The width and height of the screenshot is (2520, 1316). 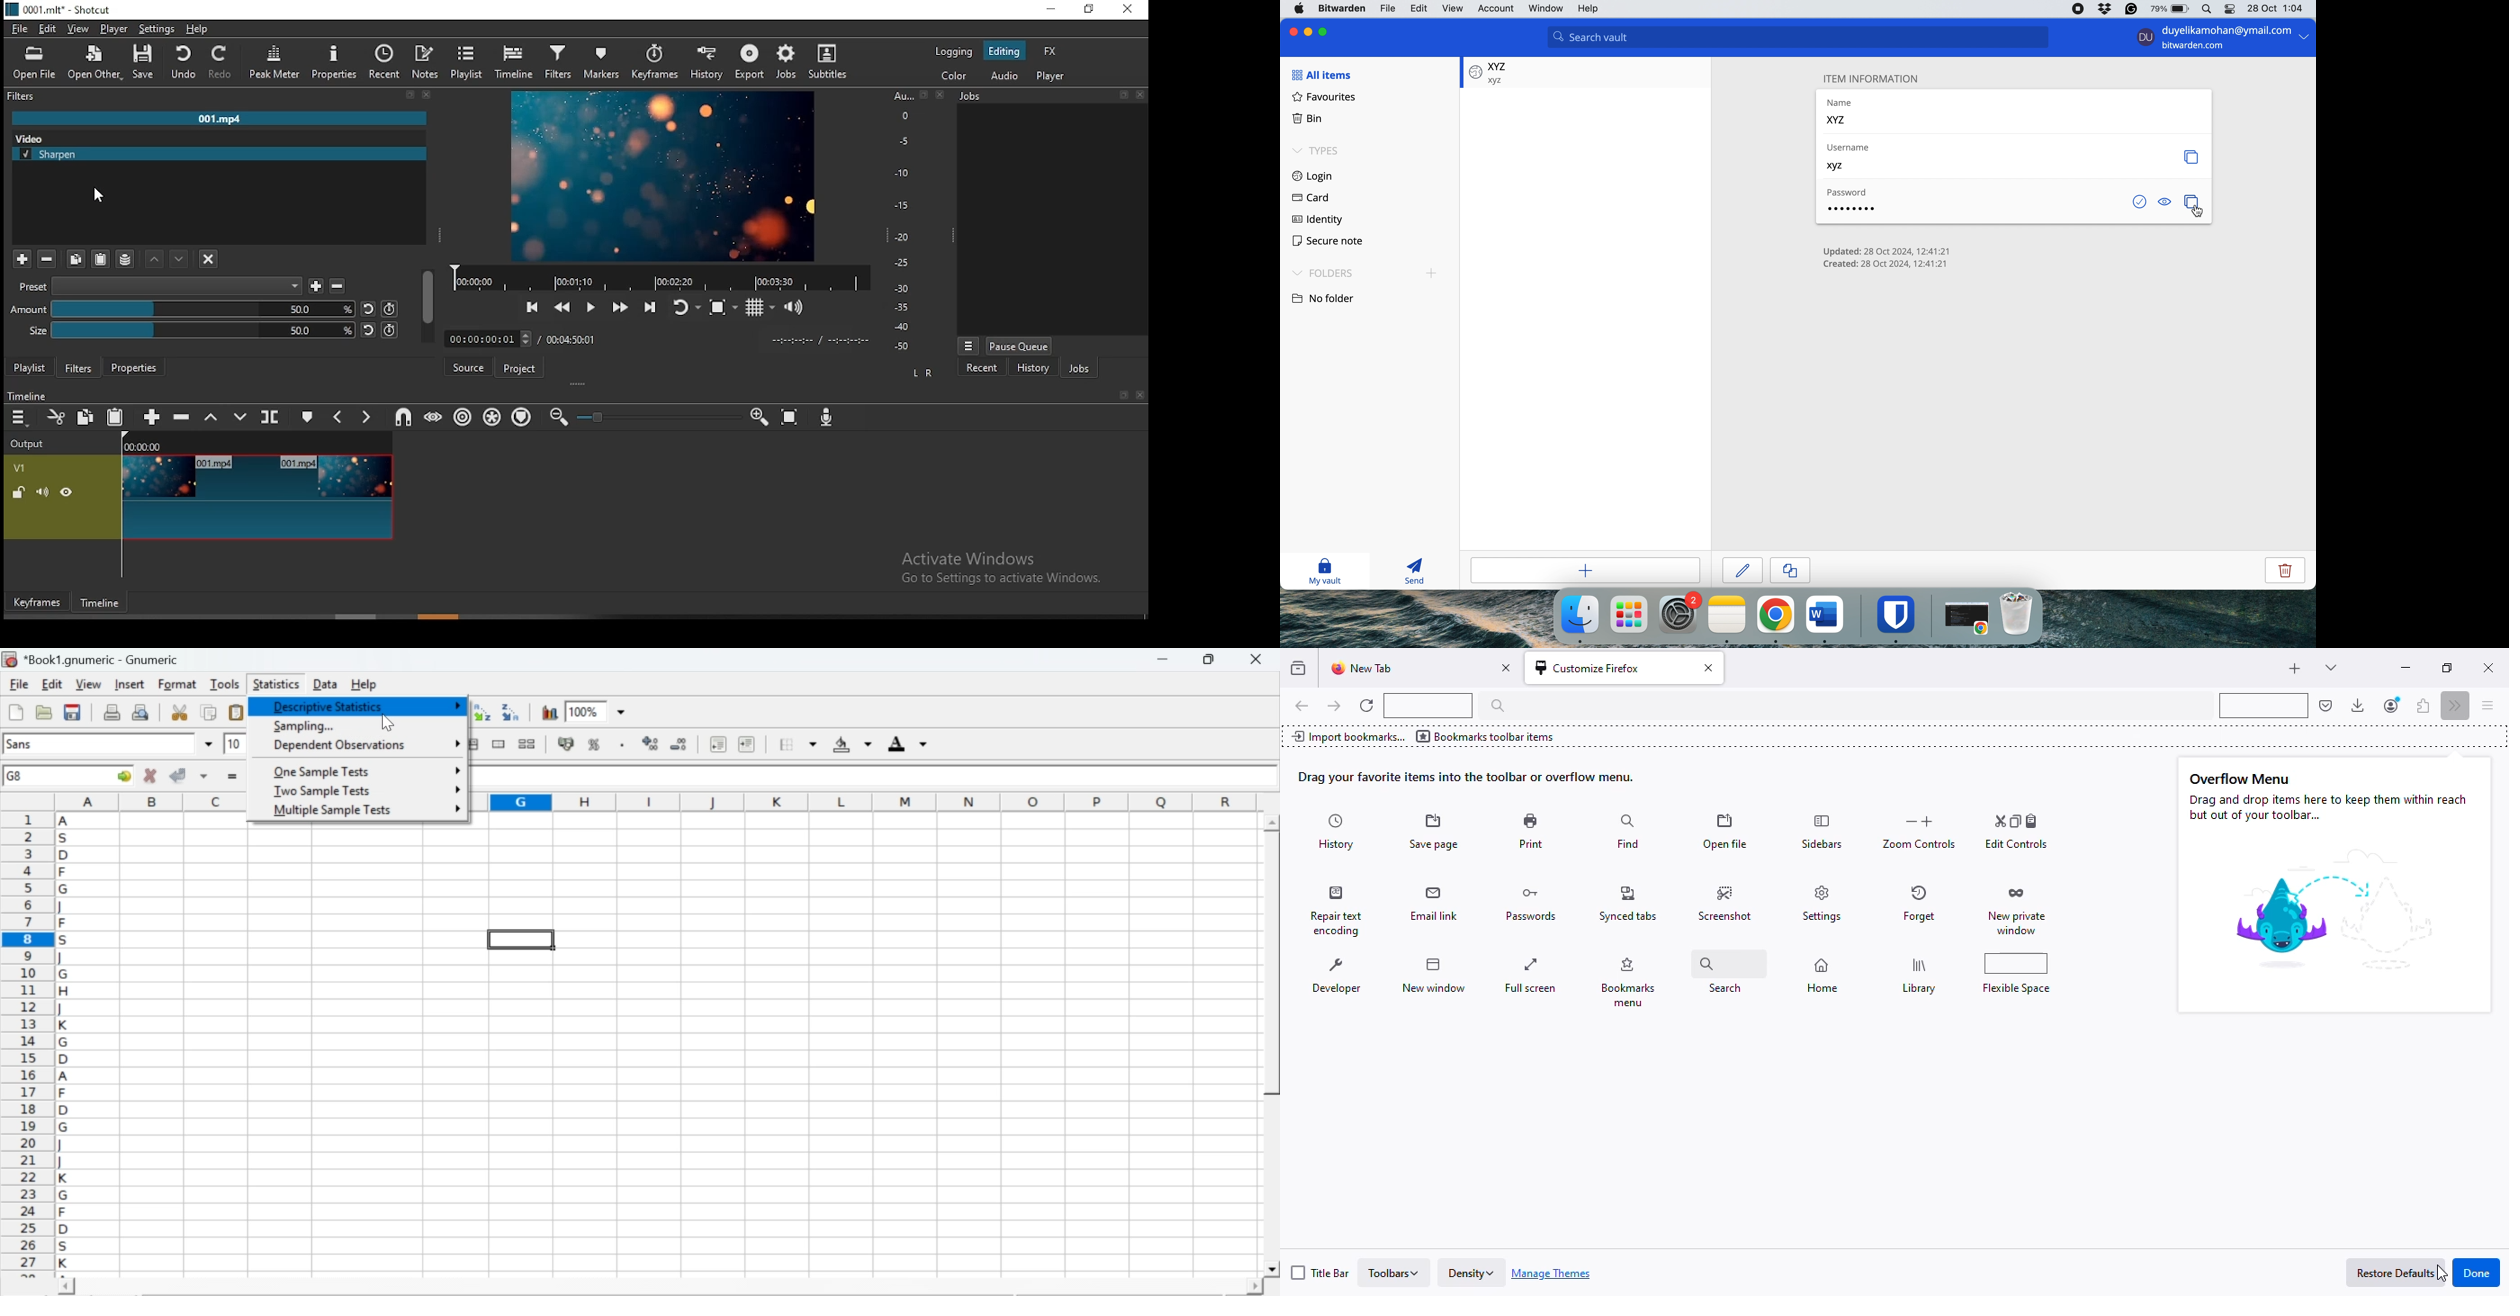 I want to click on view, so click(x=77, y=28).